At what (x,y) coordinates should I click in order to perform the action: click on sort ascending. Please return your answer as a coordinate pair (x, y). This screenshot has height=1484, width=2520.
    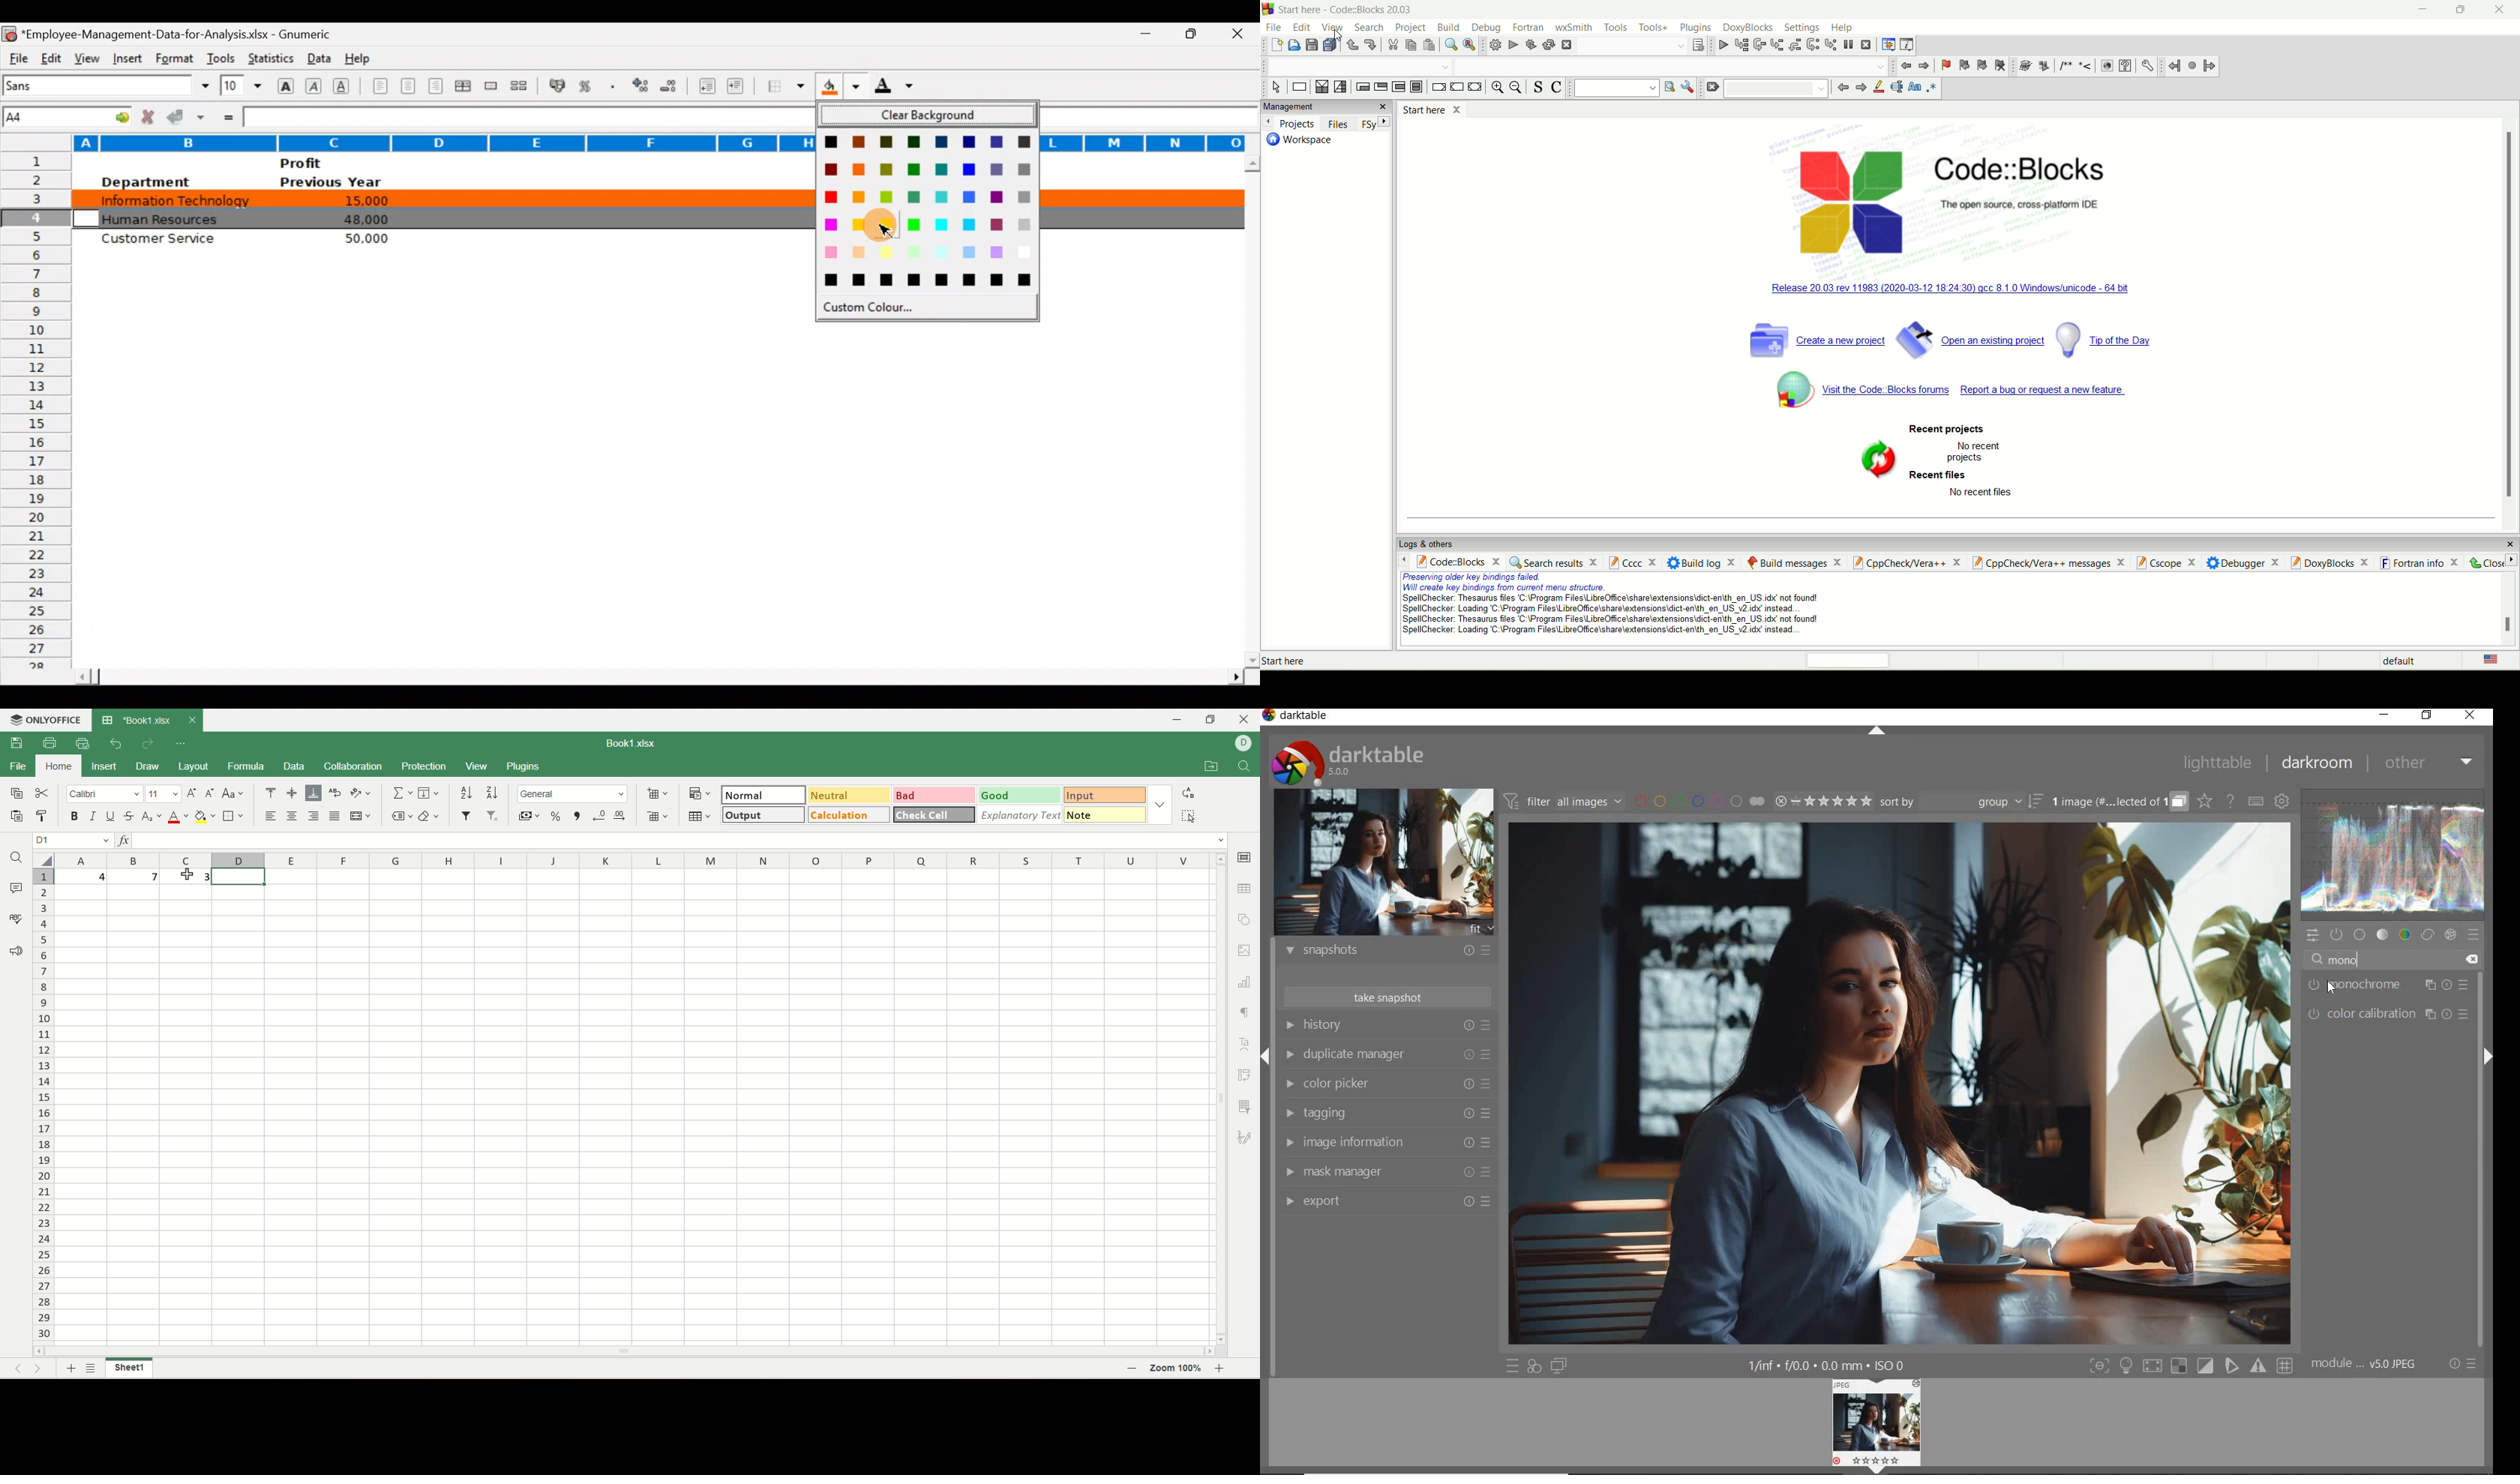
    Looking at the image, I should click on (465, 793).